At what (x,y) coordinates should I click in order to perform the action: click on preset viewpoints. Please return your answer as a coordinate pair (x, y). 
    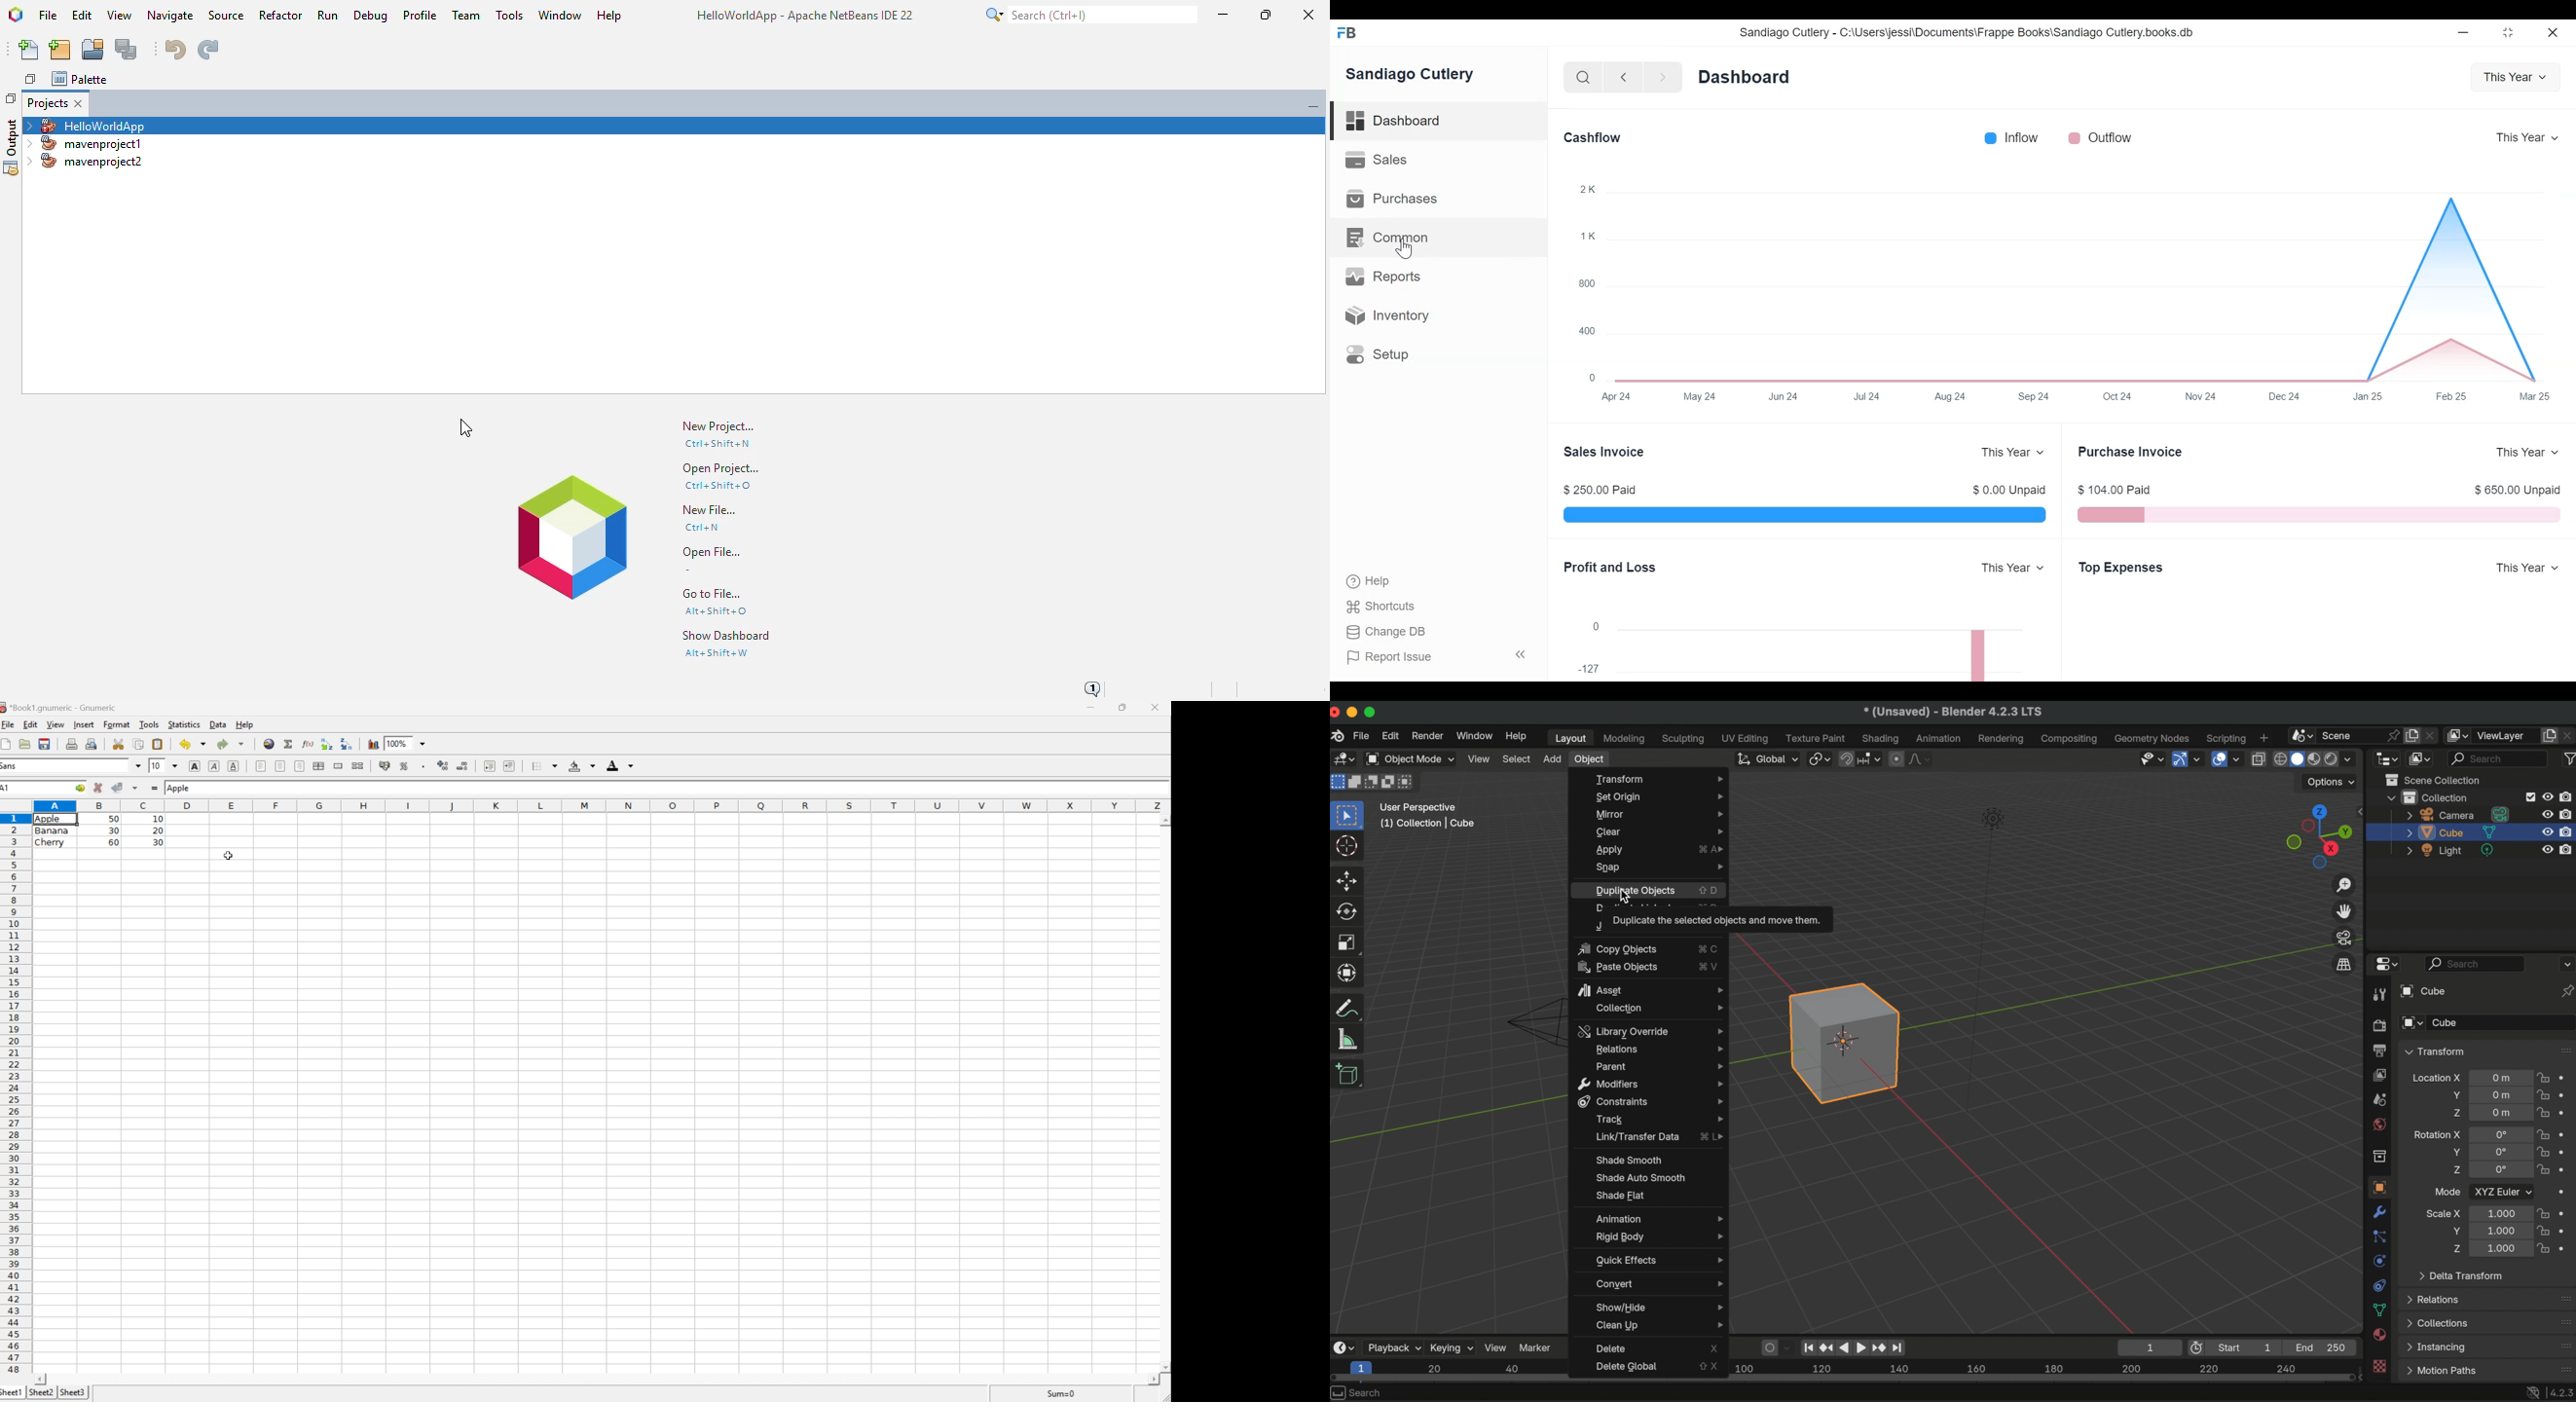
    Looking at the image, I should click on (2316, 837).